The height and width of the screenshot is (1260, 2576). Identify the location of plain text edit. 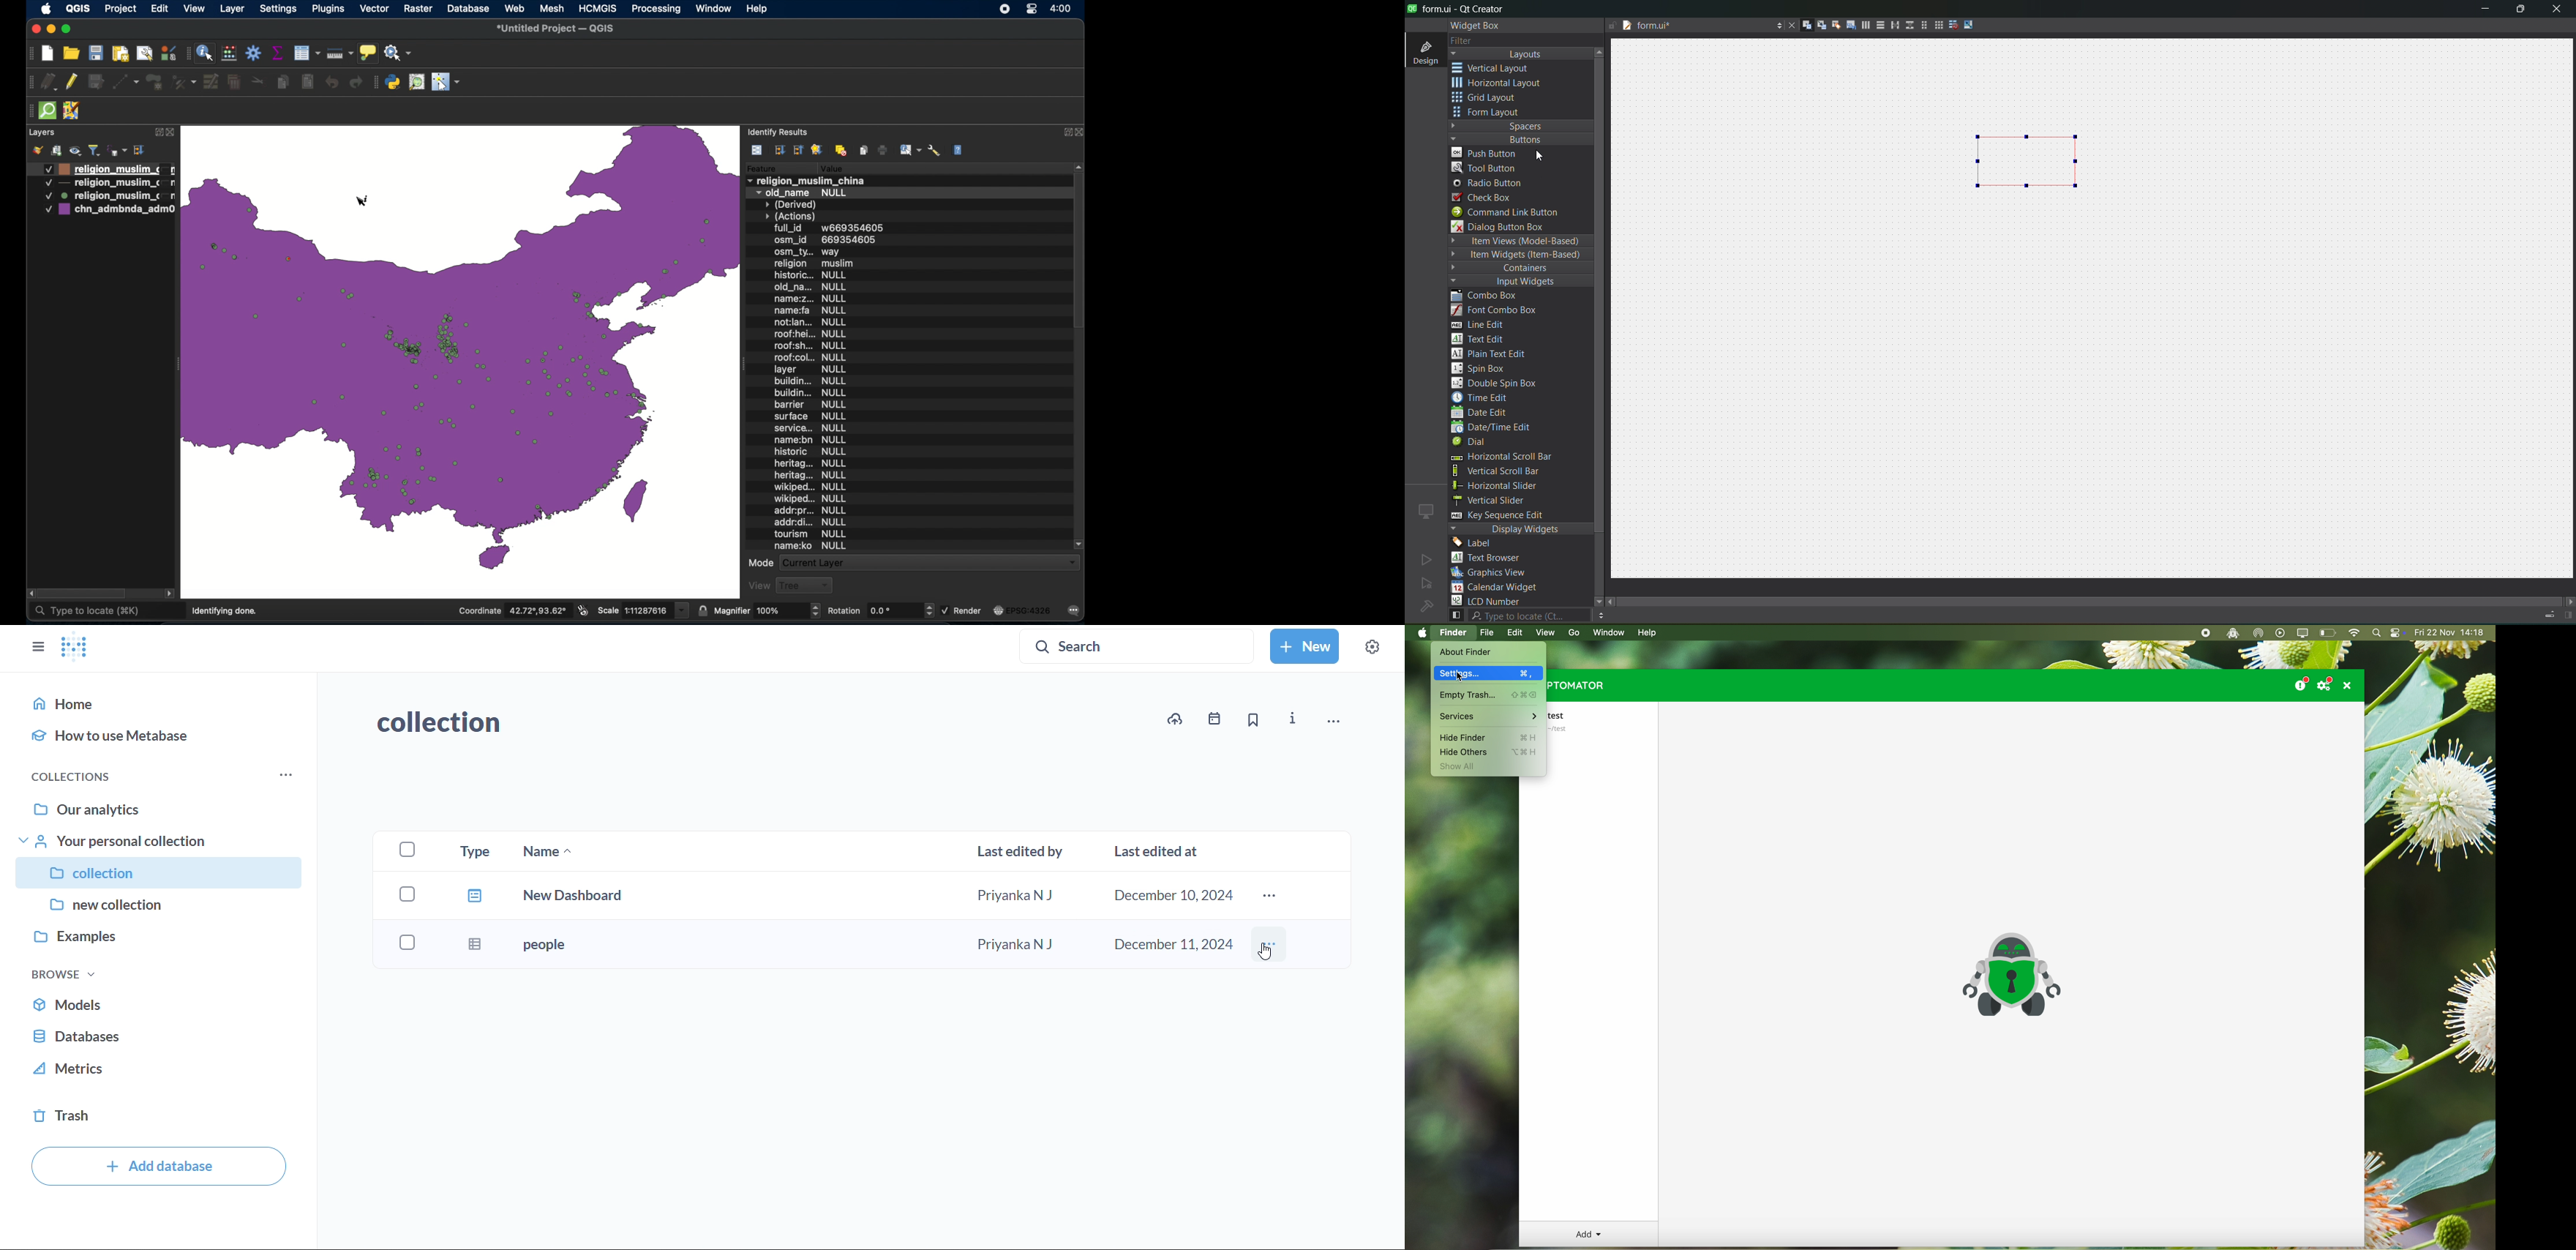
(1494, 355).